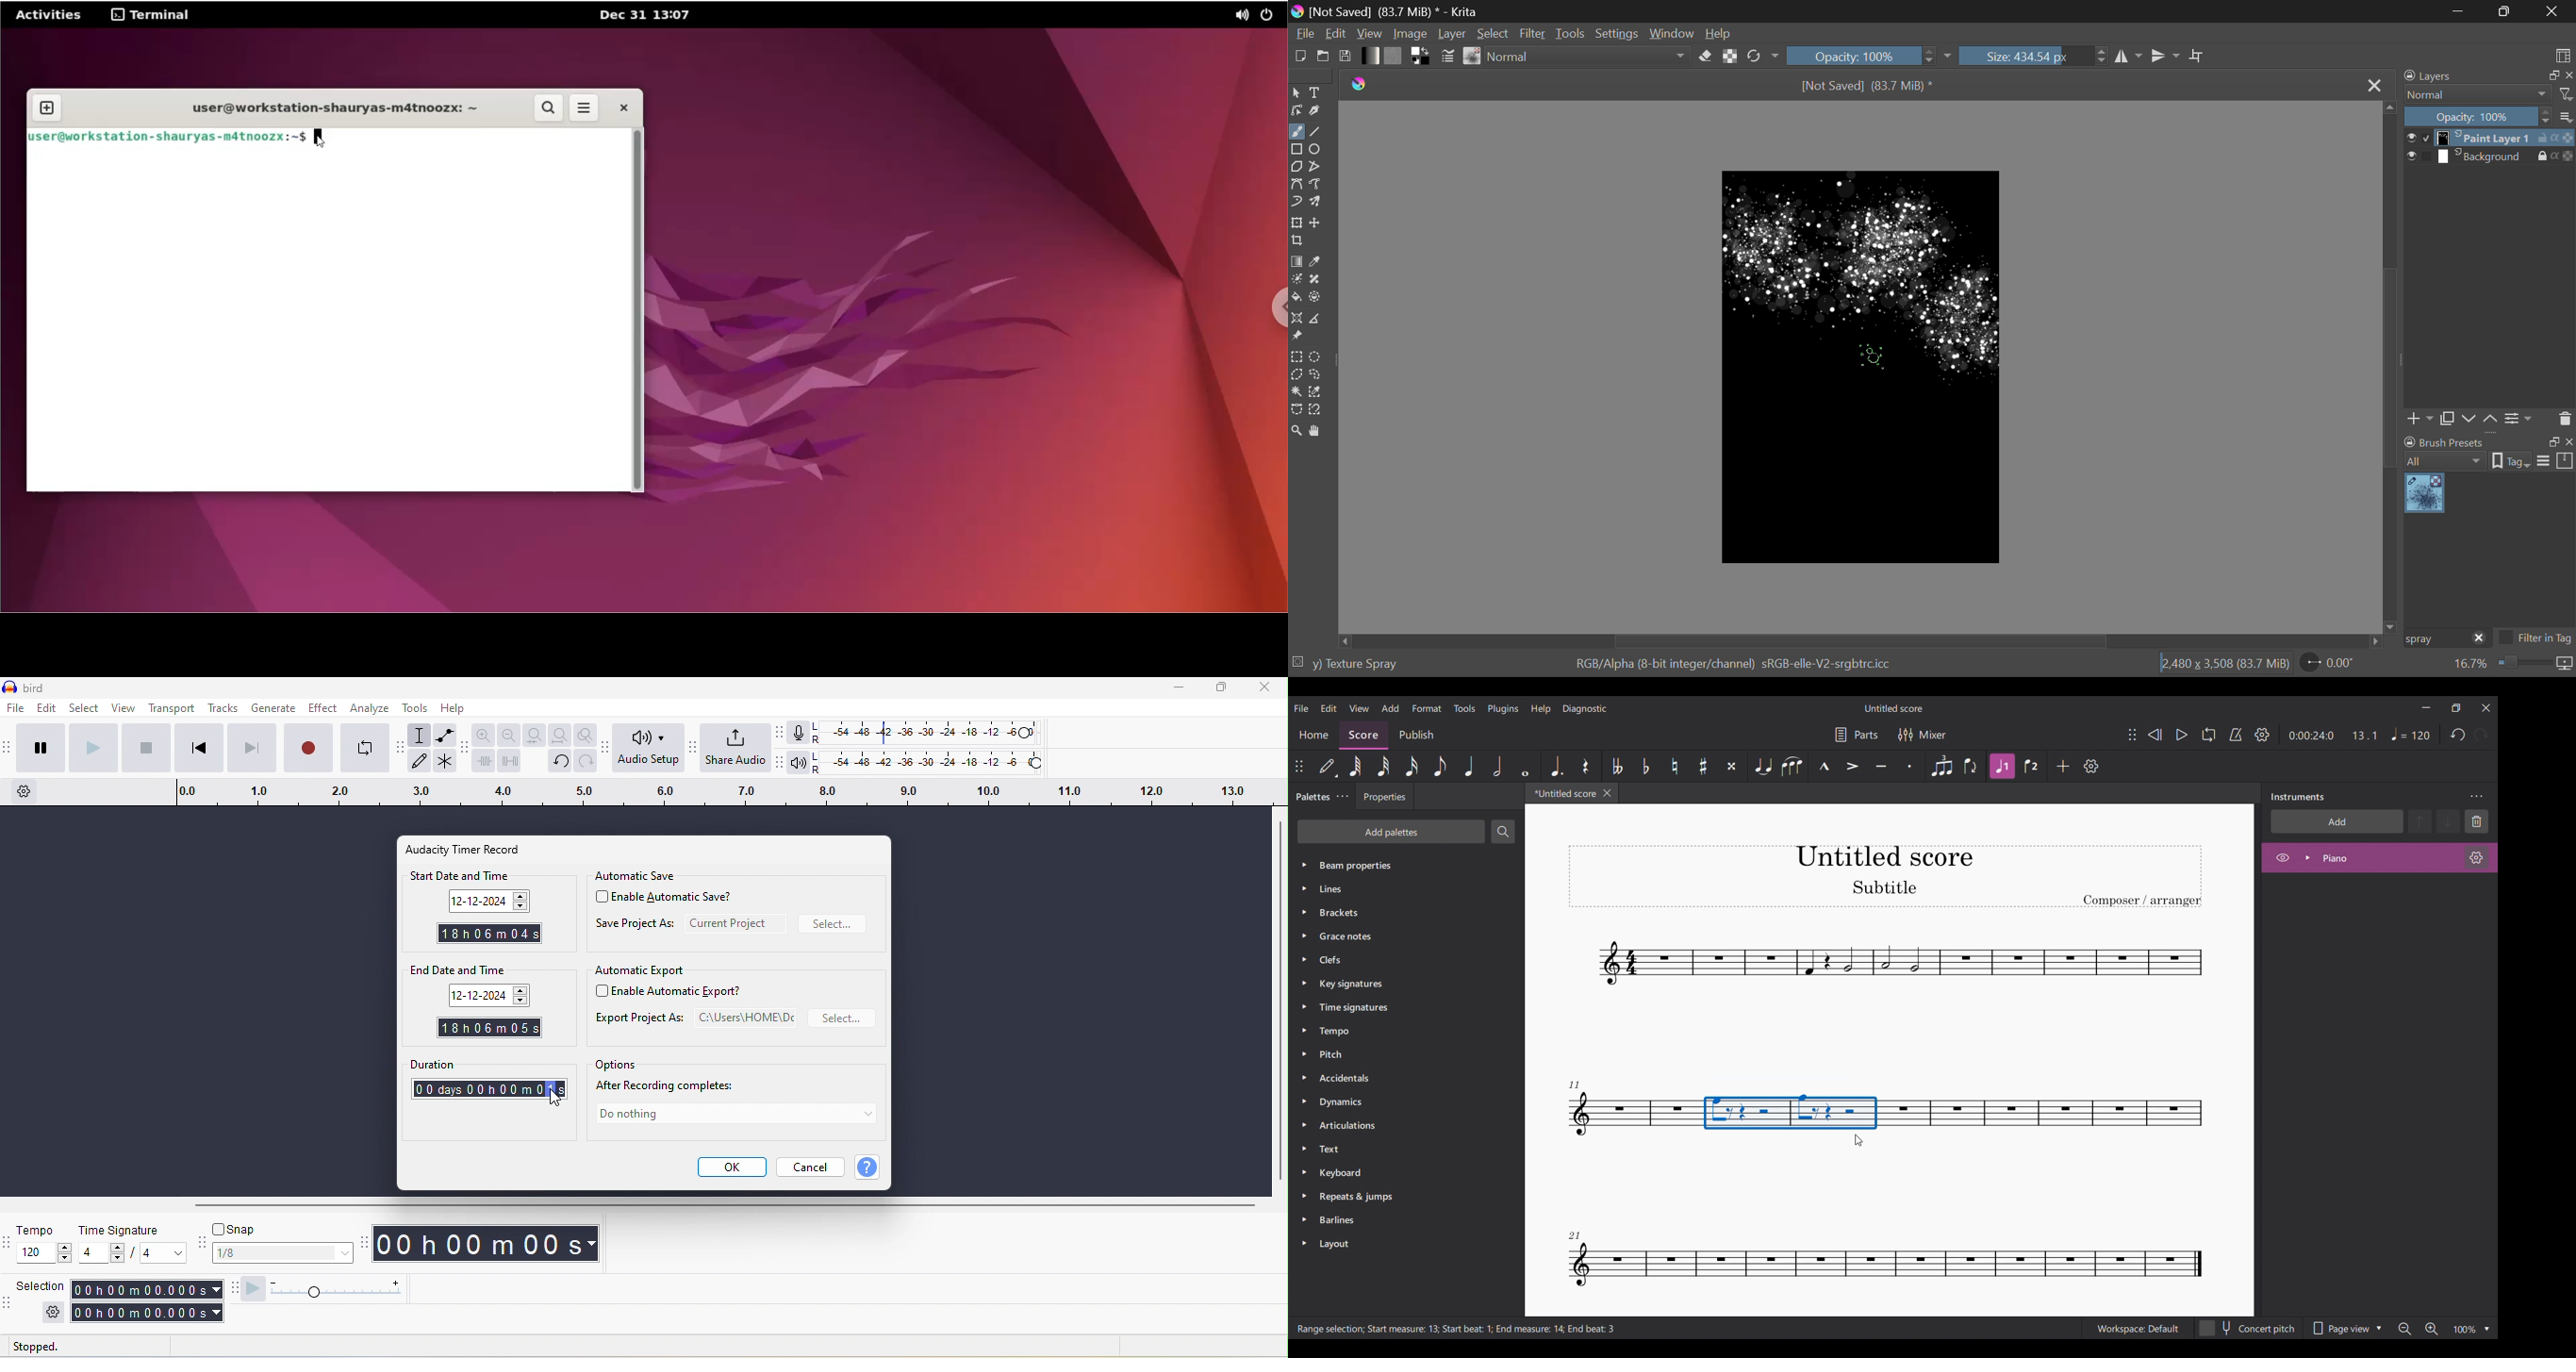 The height and width of the screenshot is (1372, 2576). Describe the element at coordinates (2556, 138) in the screenshot. I see `actions` at that location.